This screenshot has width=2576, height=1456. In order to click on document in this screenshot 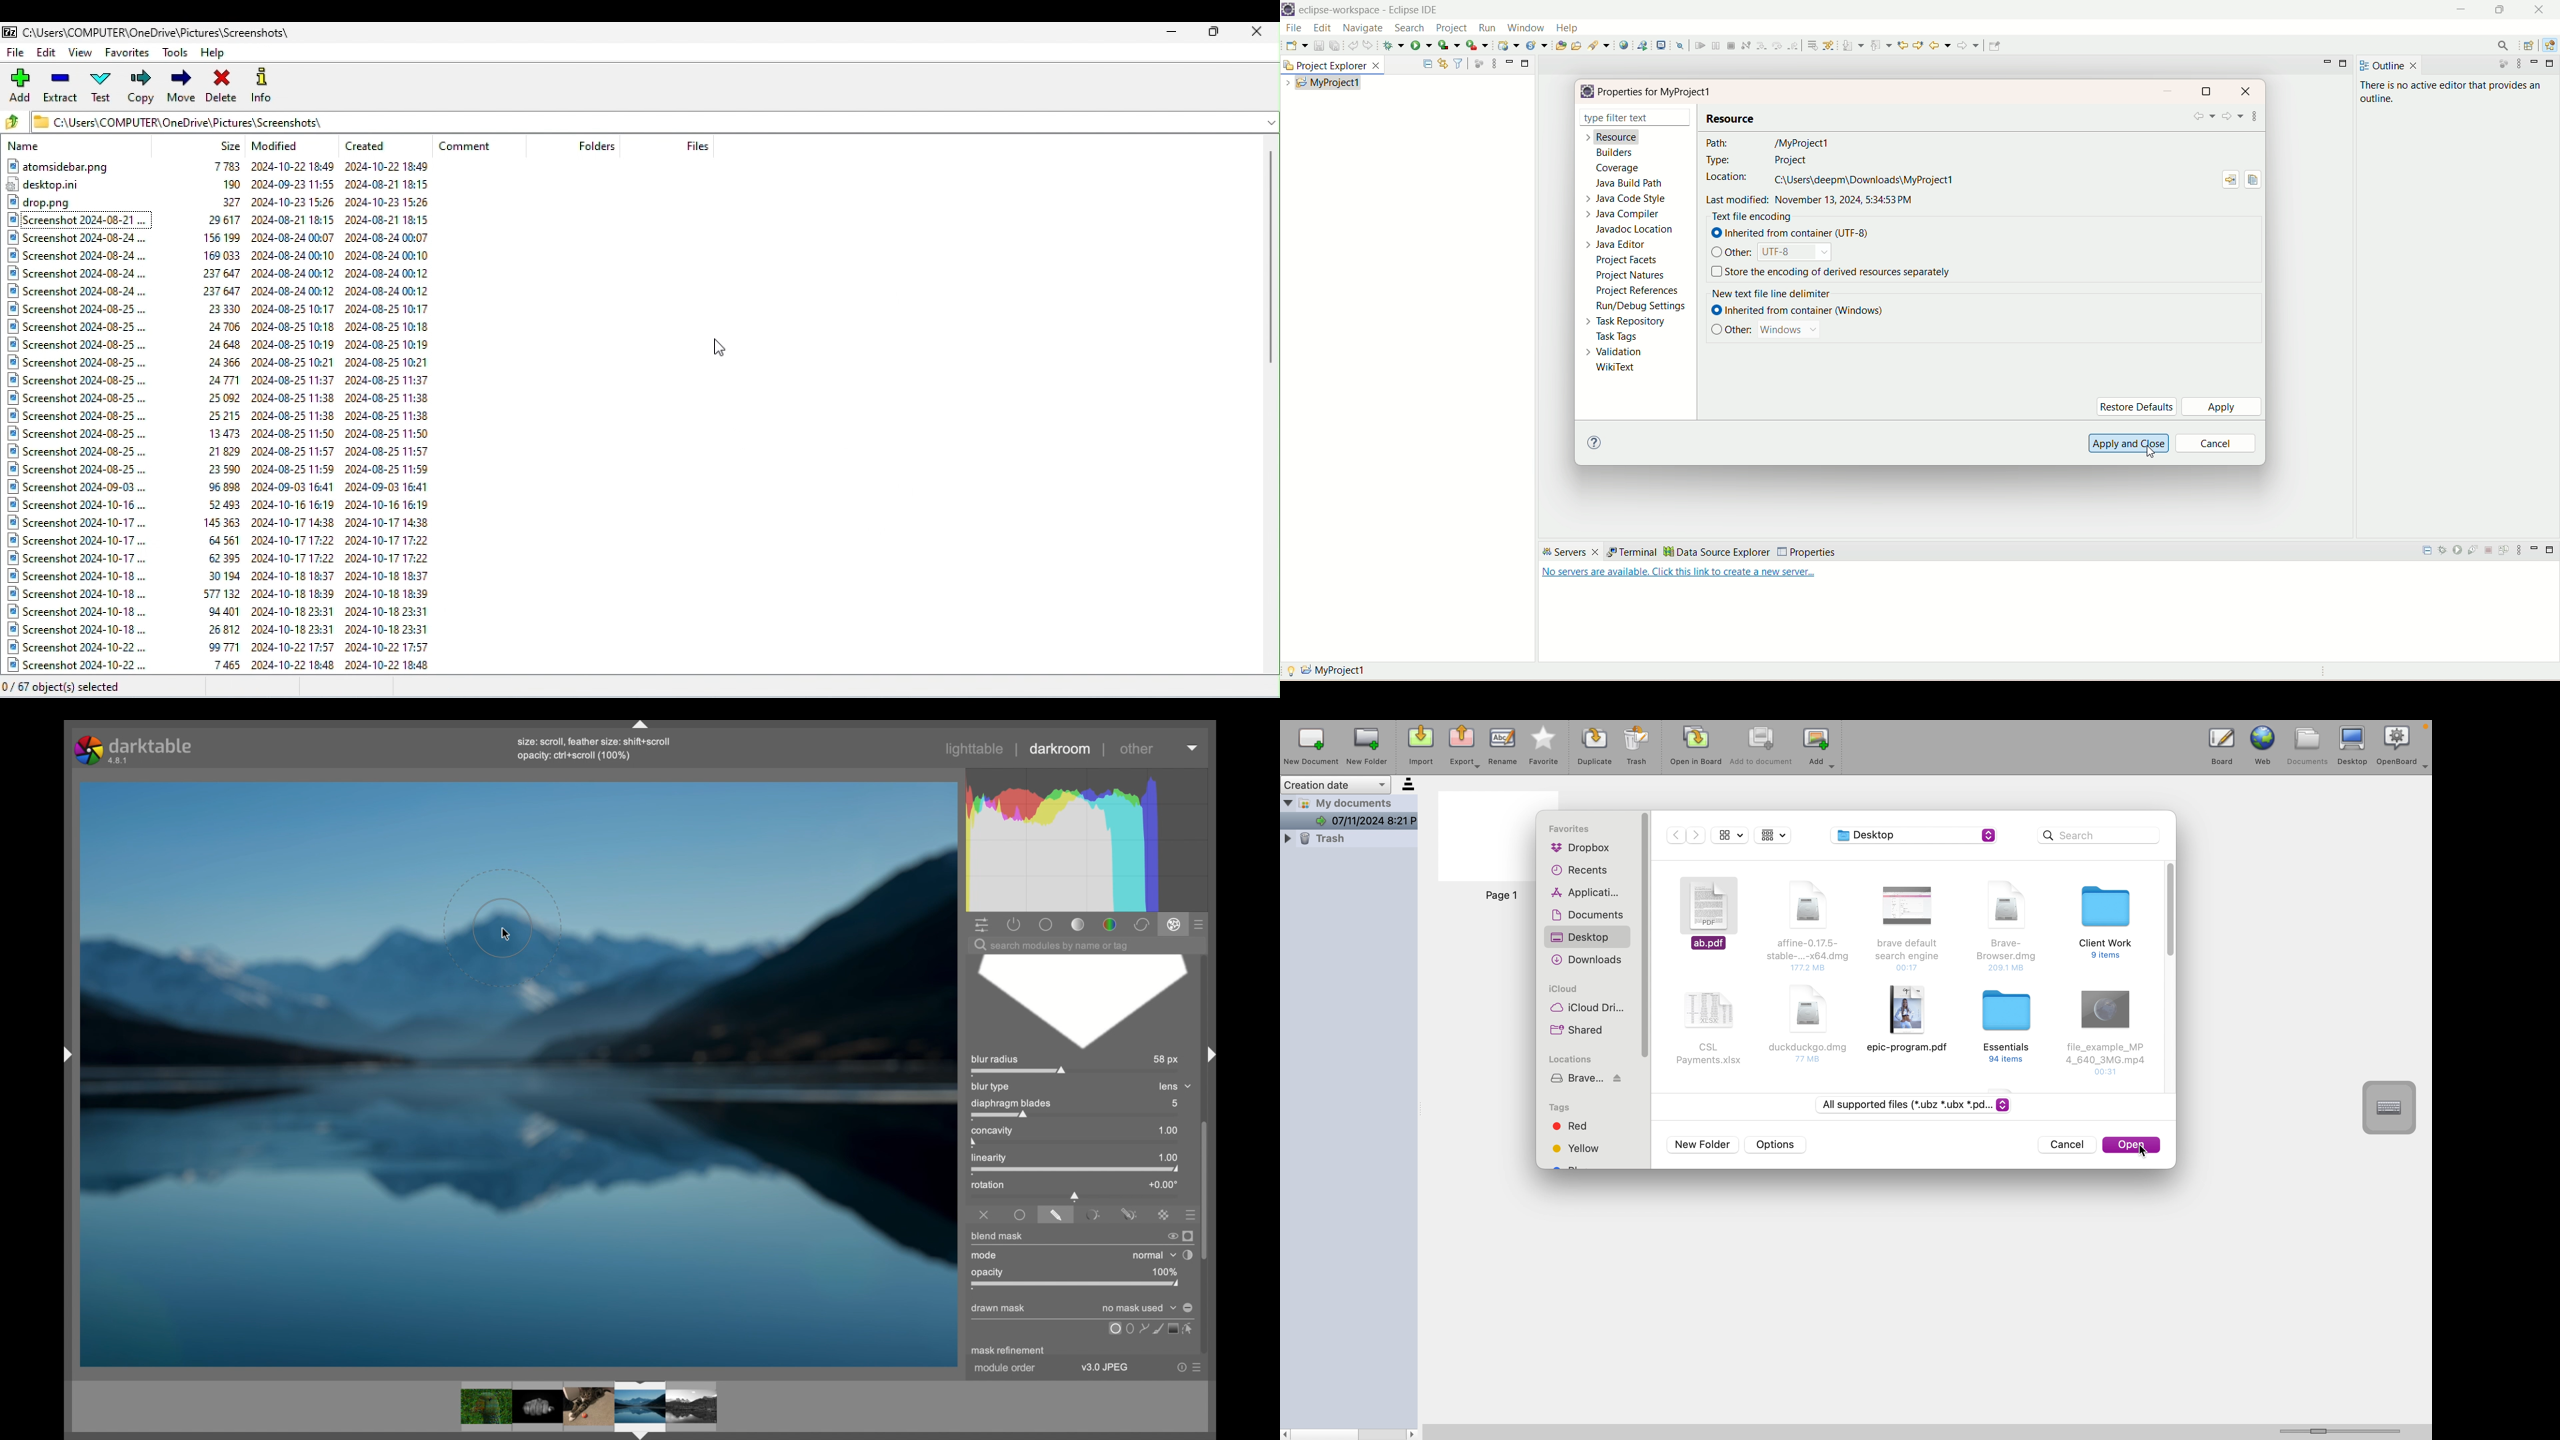, I will do `click(2109, 924)`.